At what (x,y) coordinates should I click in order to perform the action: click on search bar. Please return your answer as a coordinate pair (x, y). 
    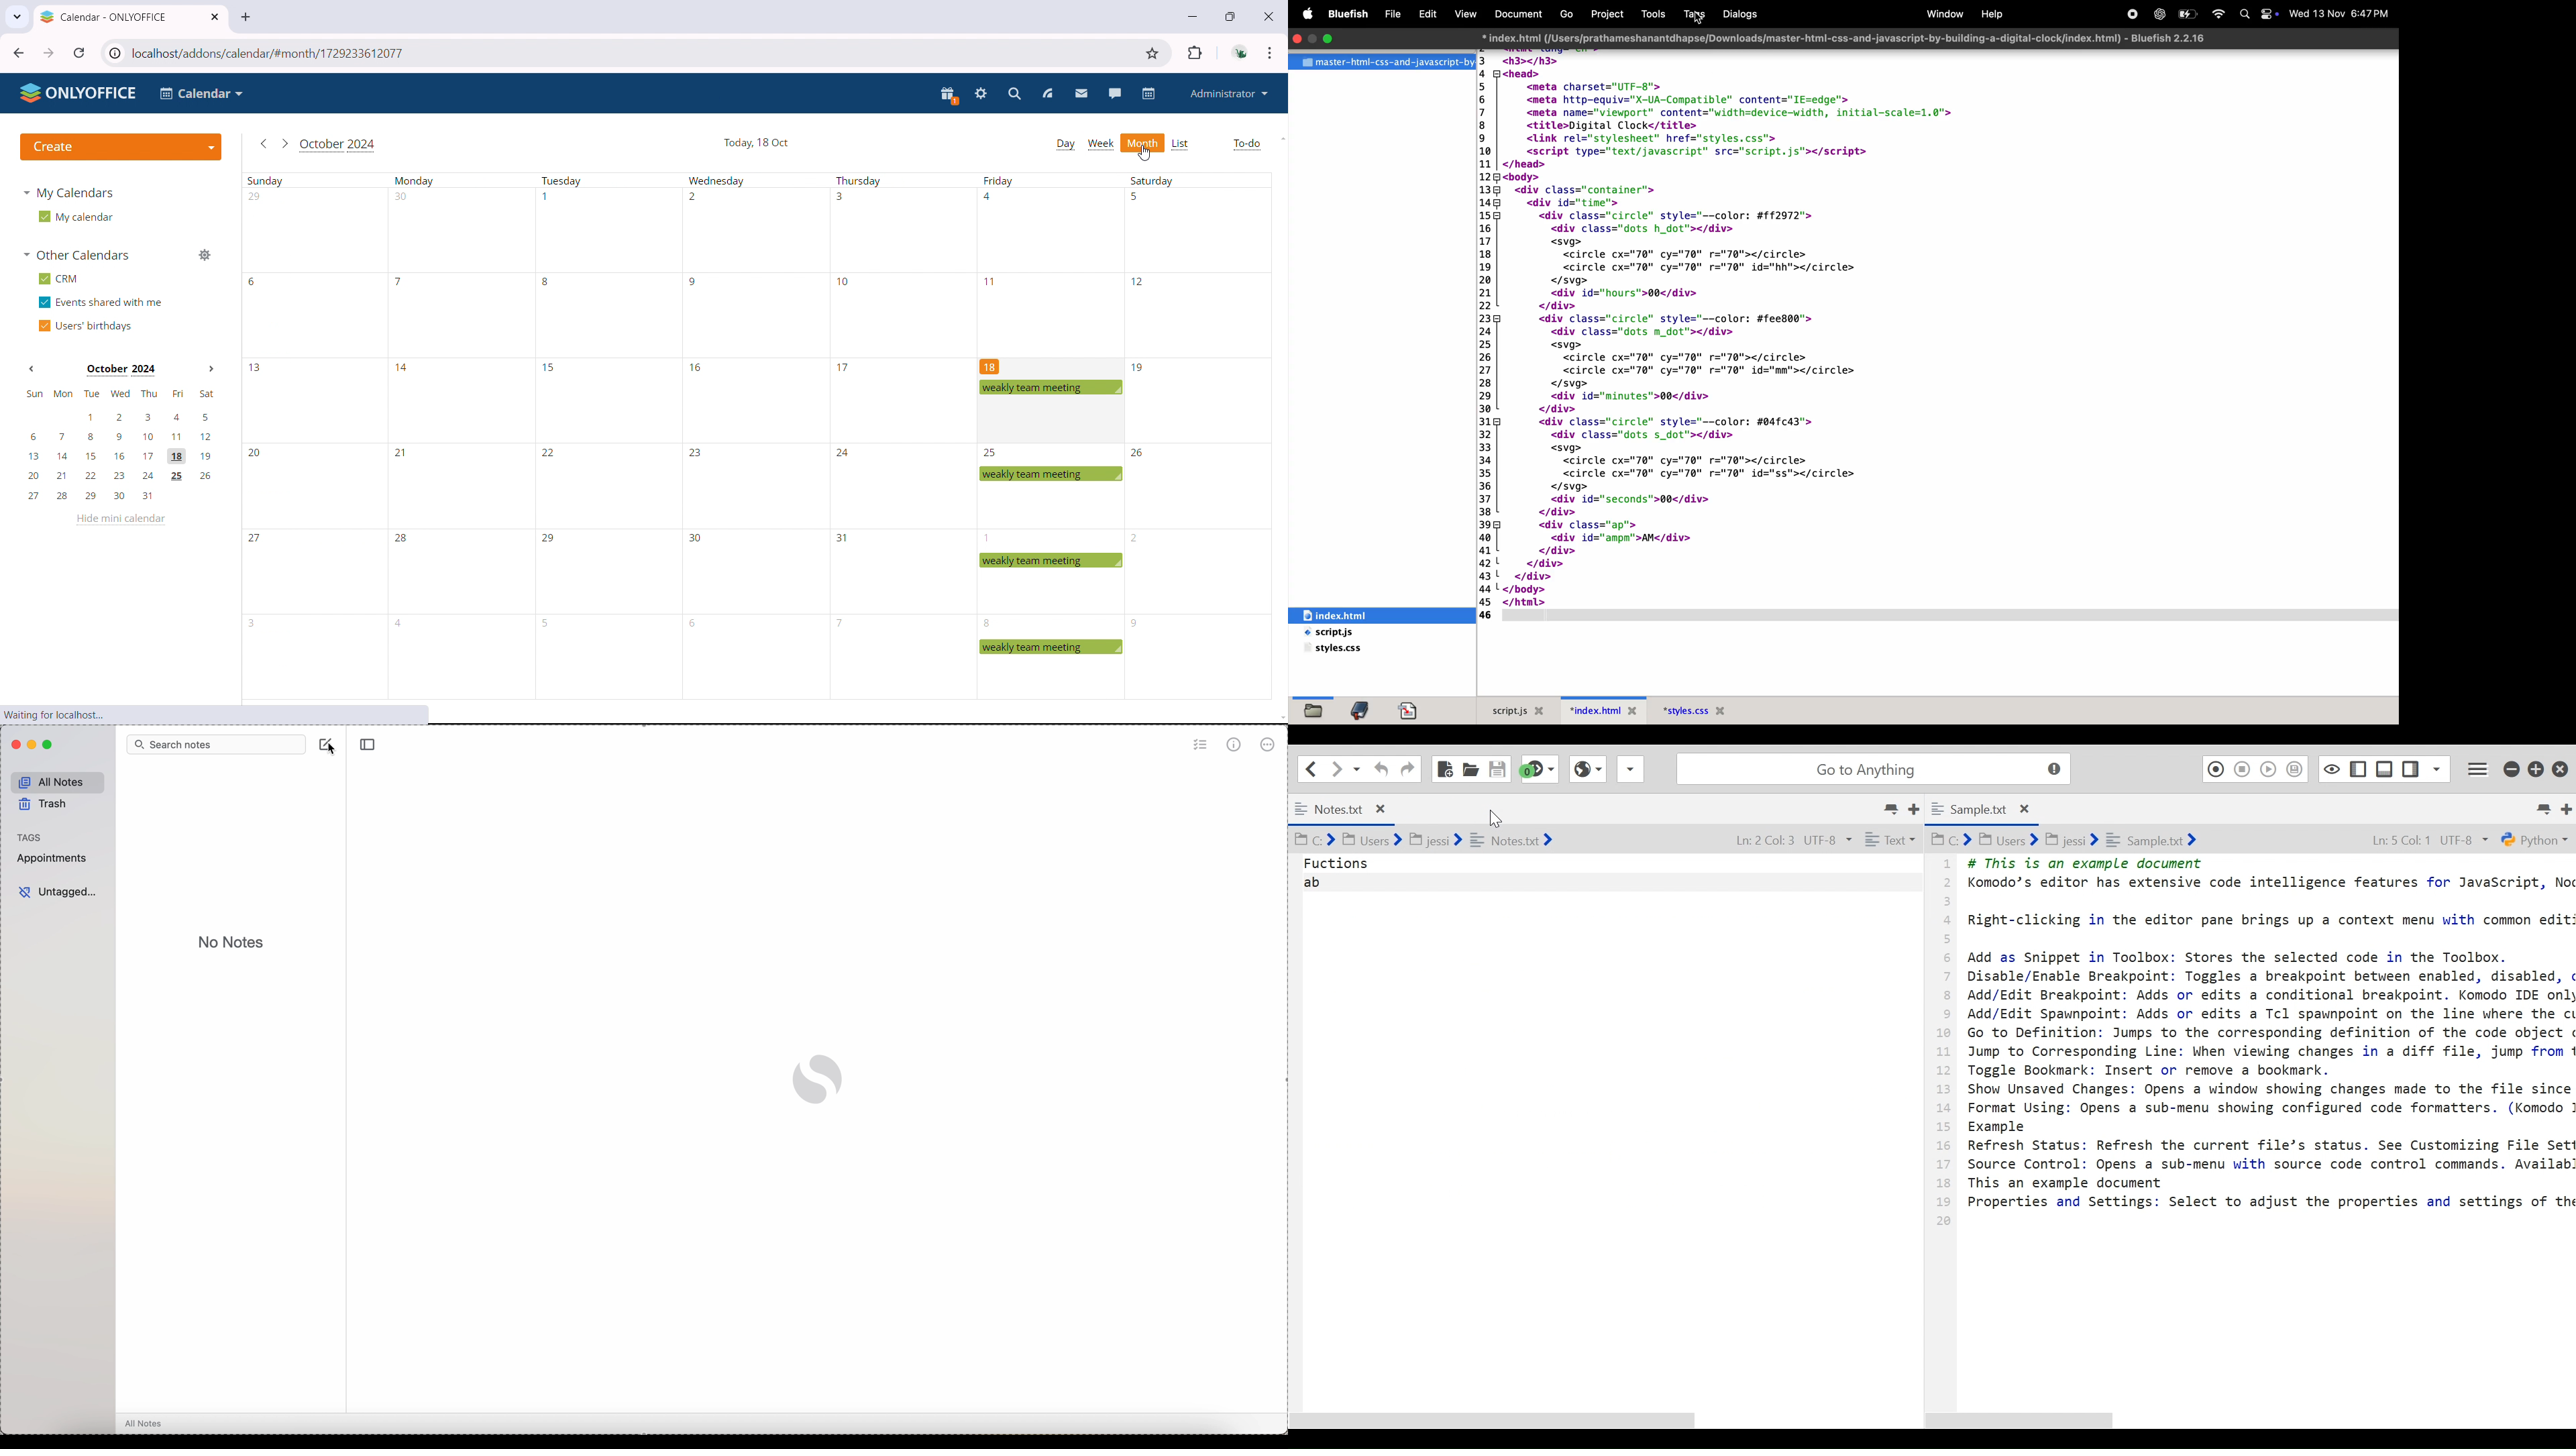
    Looking at the image, I should click on (215, 745).